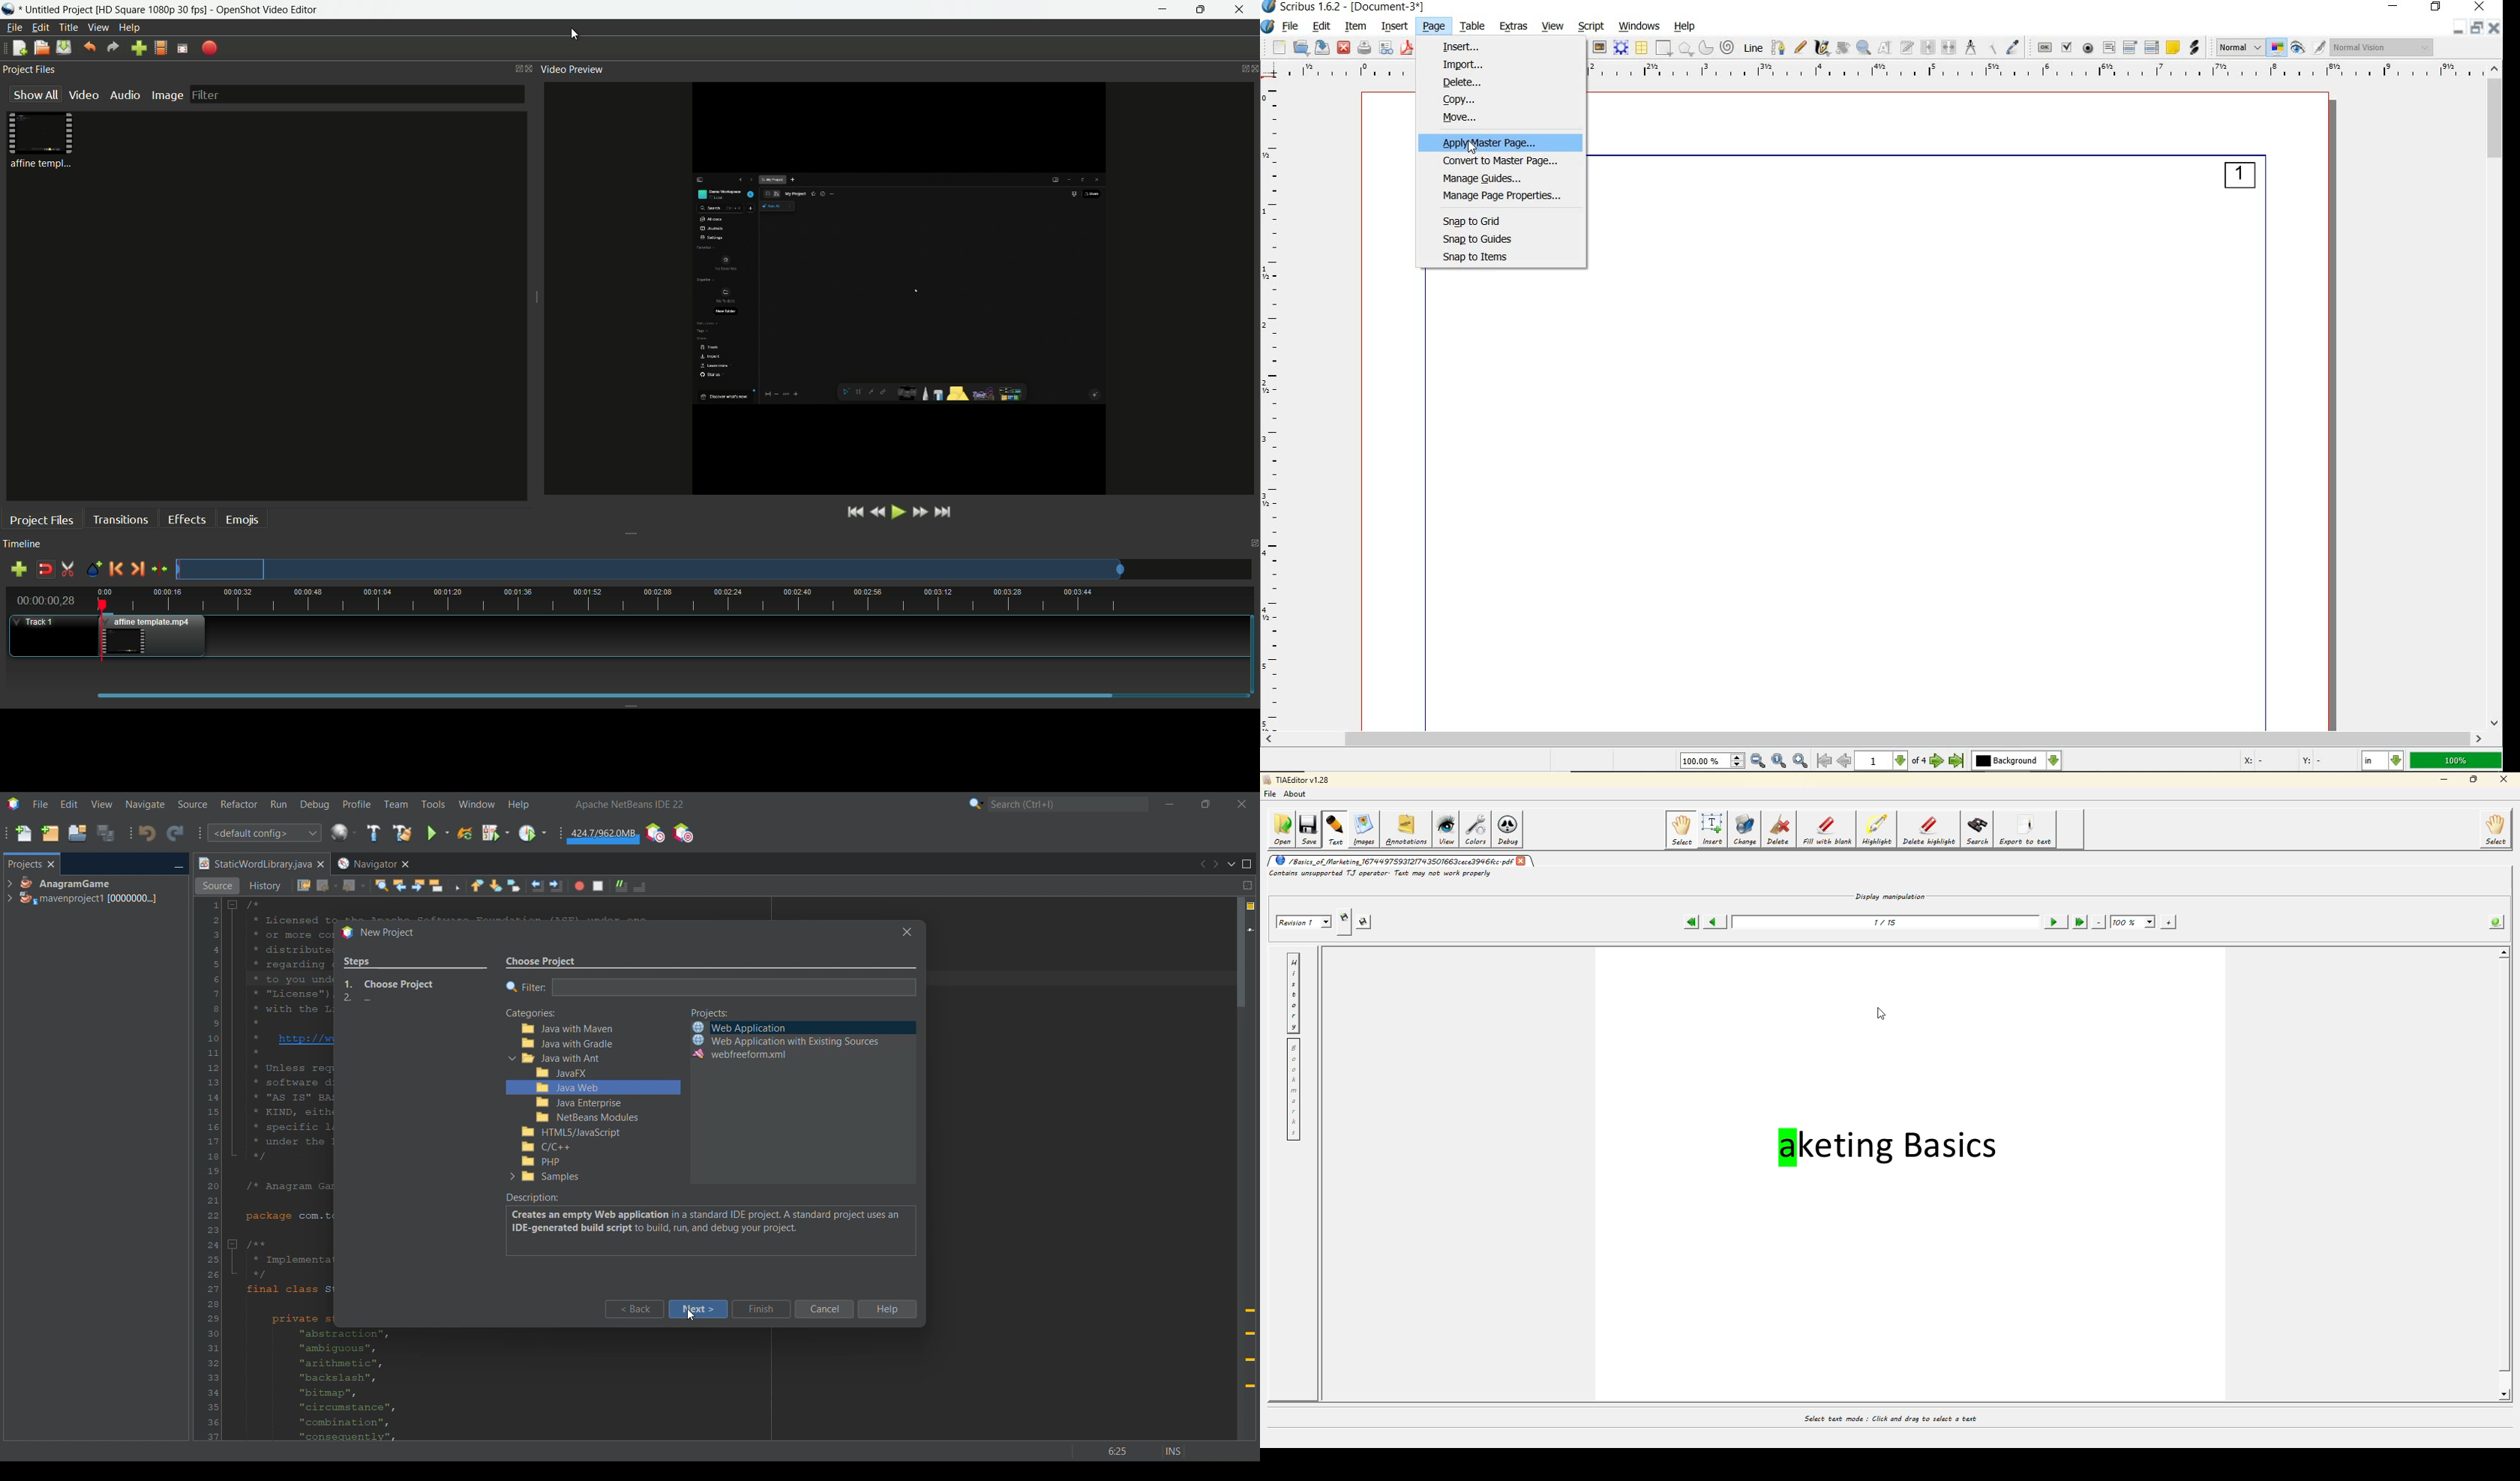 Image resolution: width=2520 pixels, height=1484 pixels. What do you see at coordinates (2279, 47) in the screenshot?
I see `toggle color management` at bounding box center [2279, 47].